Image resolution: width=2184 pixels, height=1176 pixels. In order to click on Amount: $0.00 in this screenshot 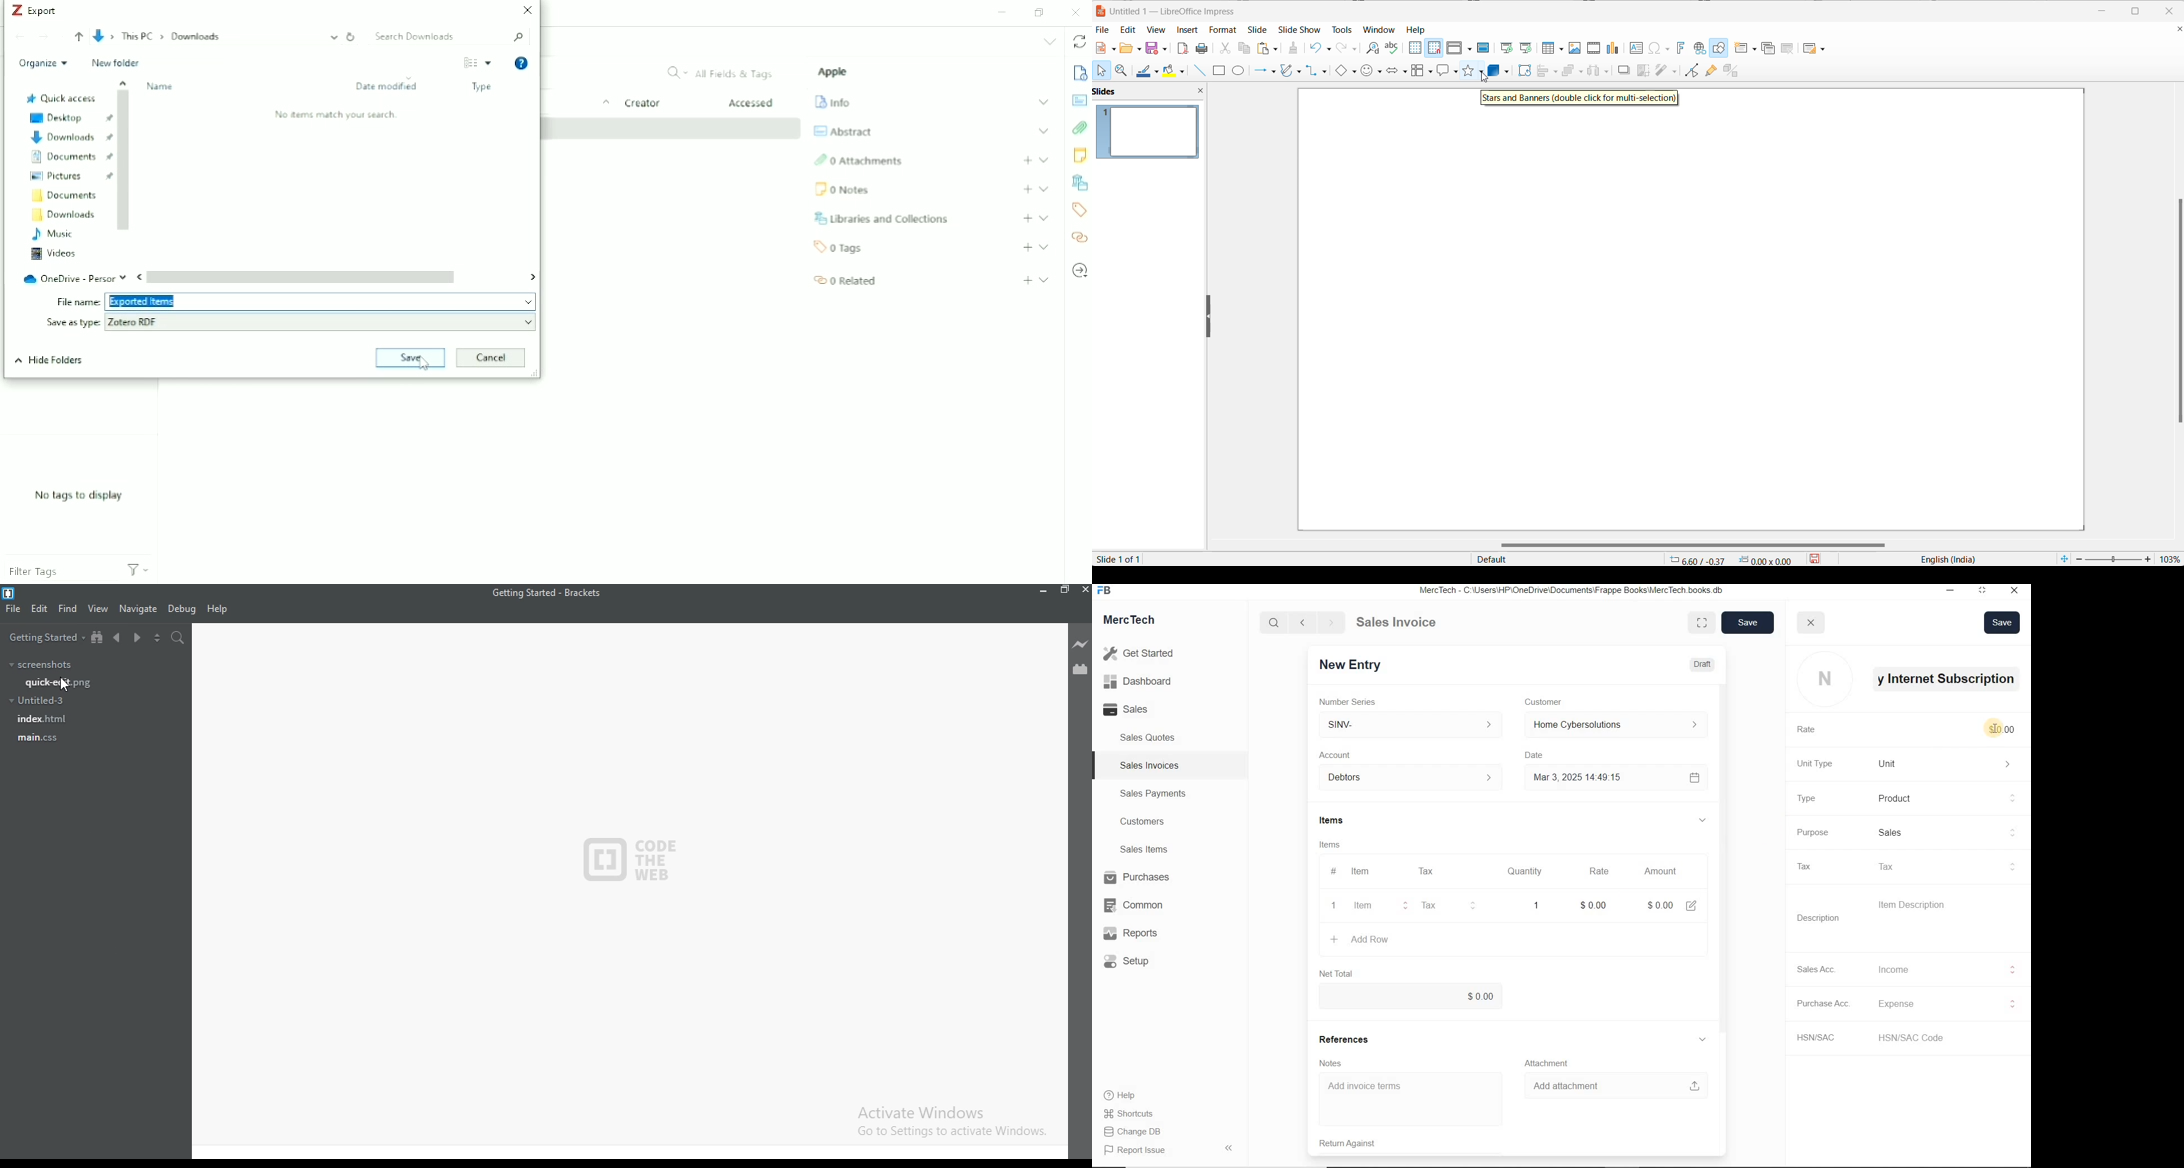, I will do `click(1658, 905)`.